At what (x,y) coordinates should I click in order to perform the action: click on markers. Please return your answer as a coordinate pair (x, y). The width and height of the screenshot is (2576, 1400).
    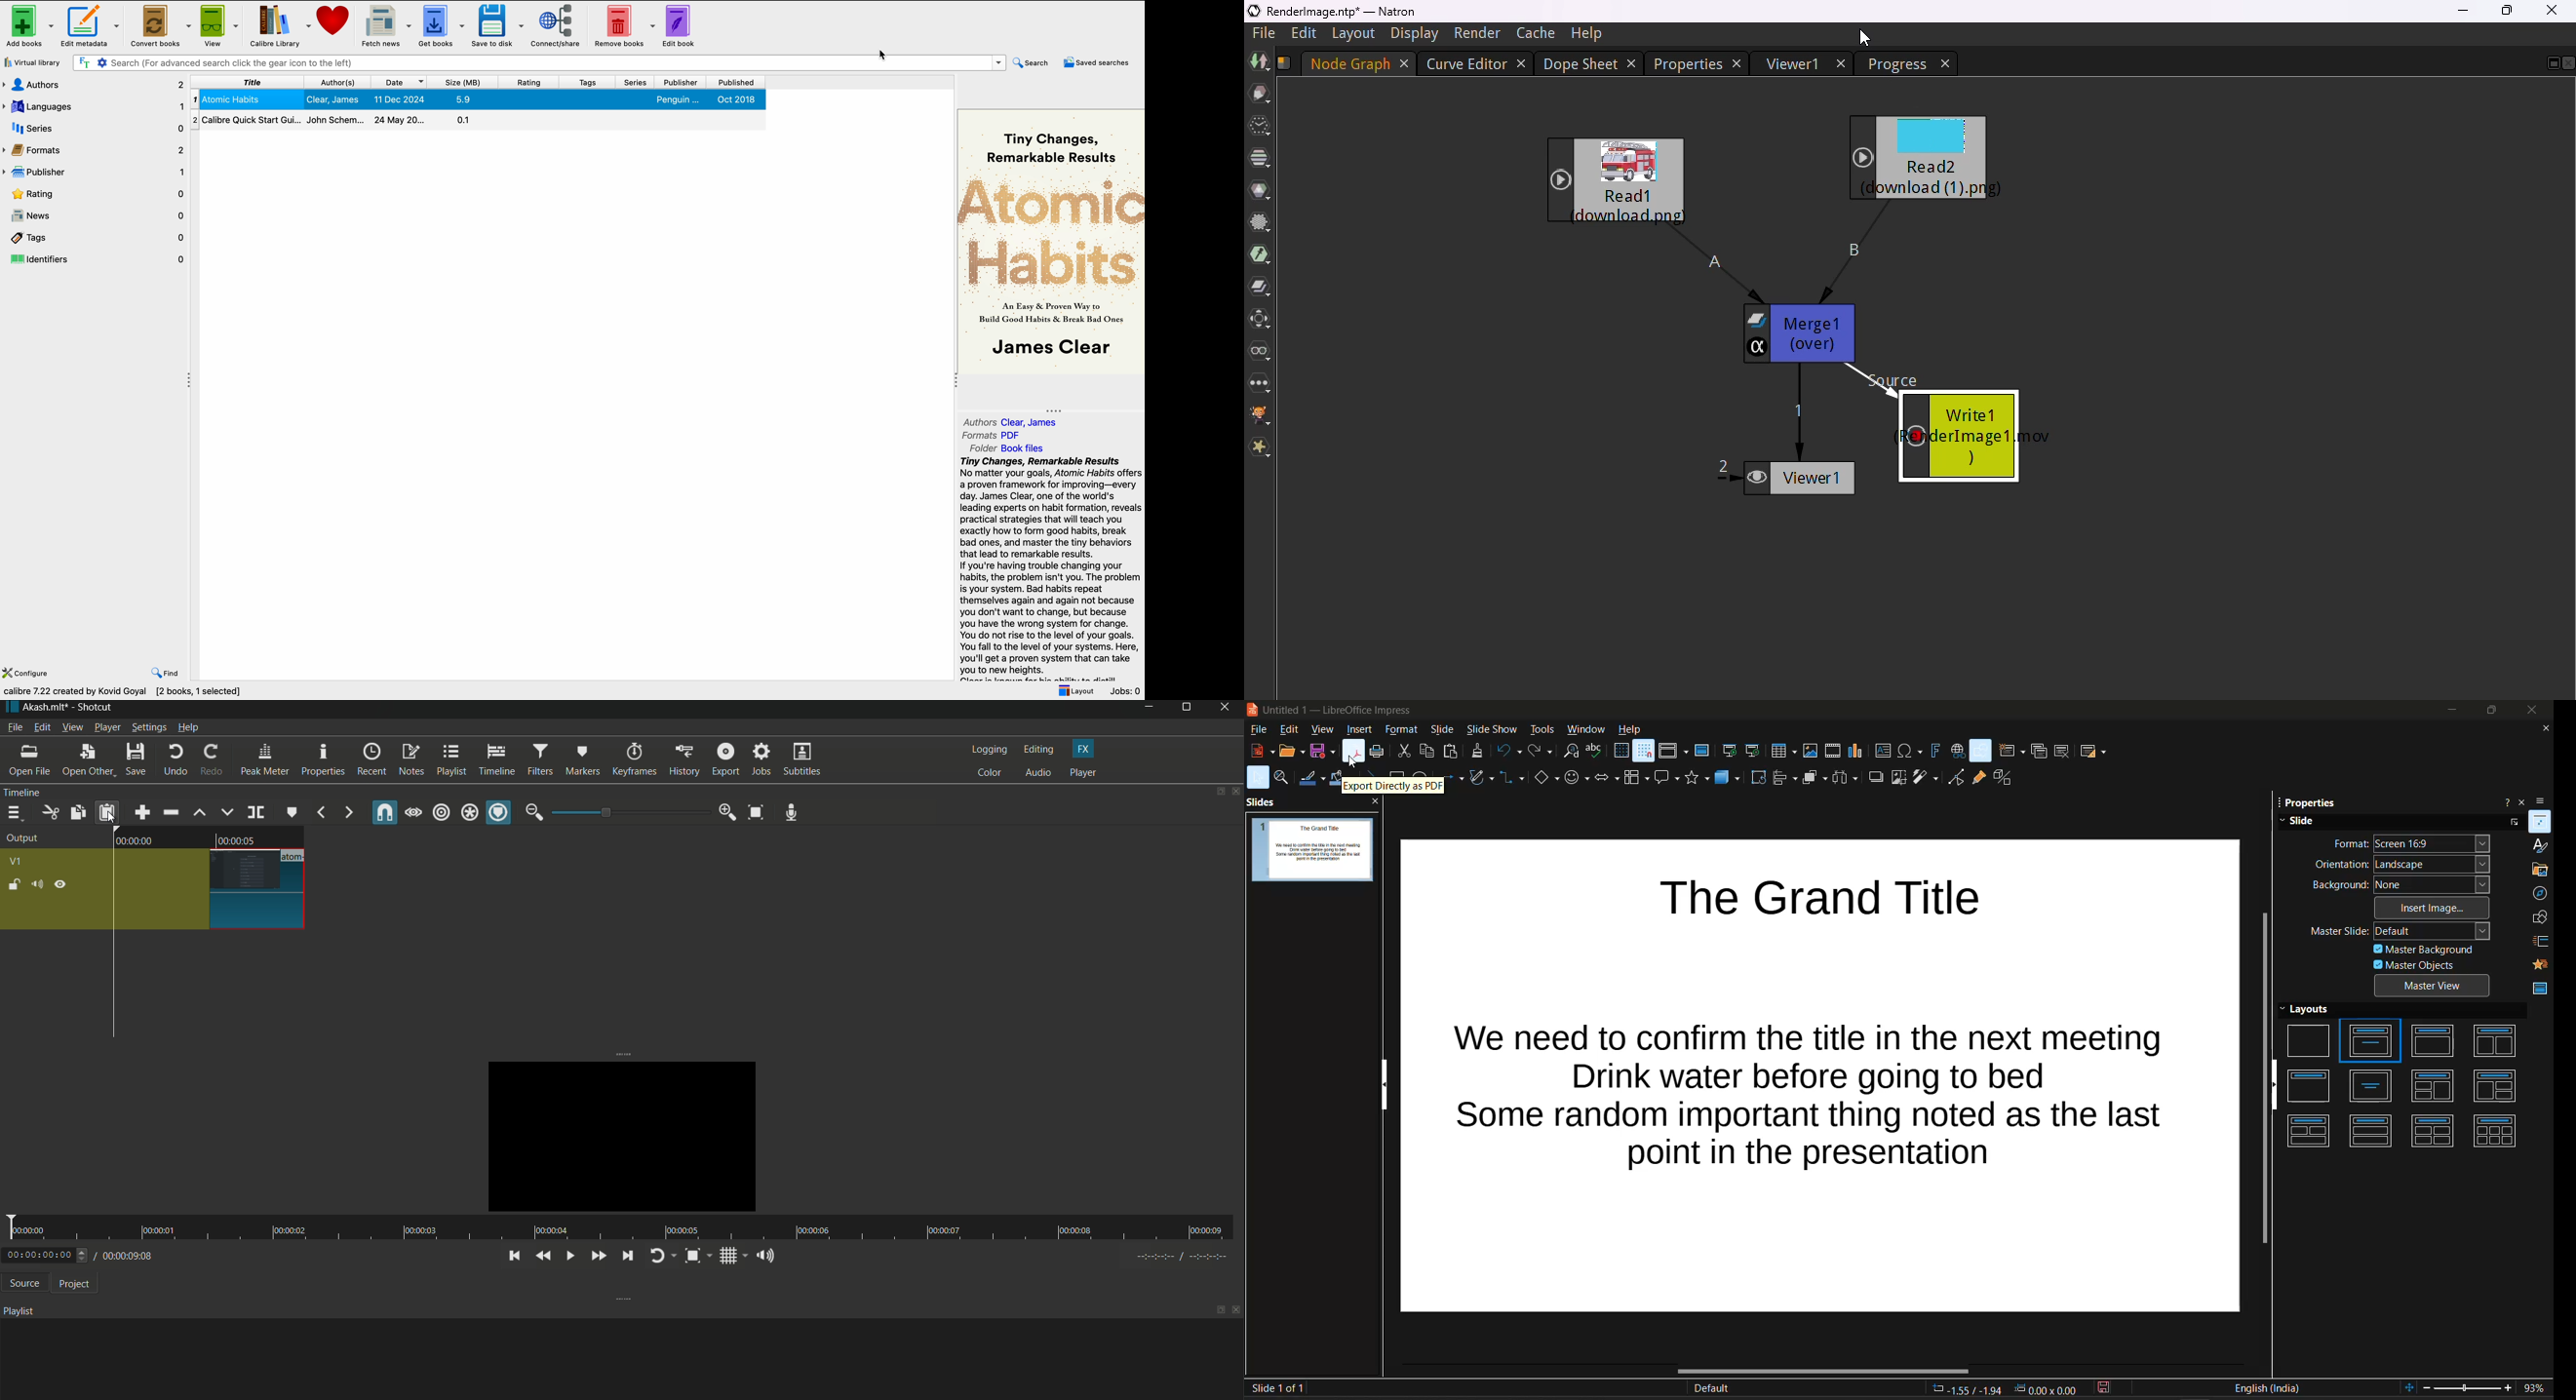
    Looking at the image, I should click on (584, 760).